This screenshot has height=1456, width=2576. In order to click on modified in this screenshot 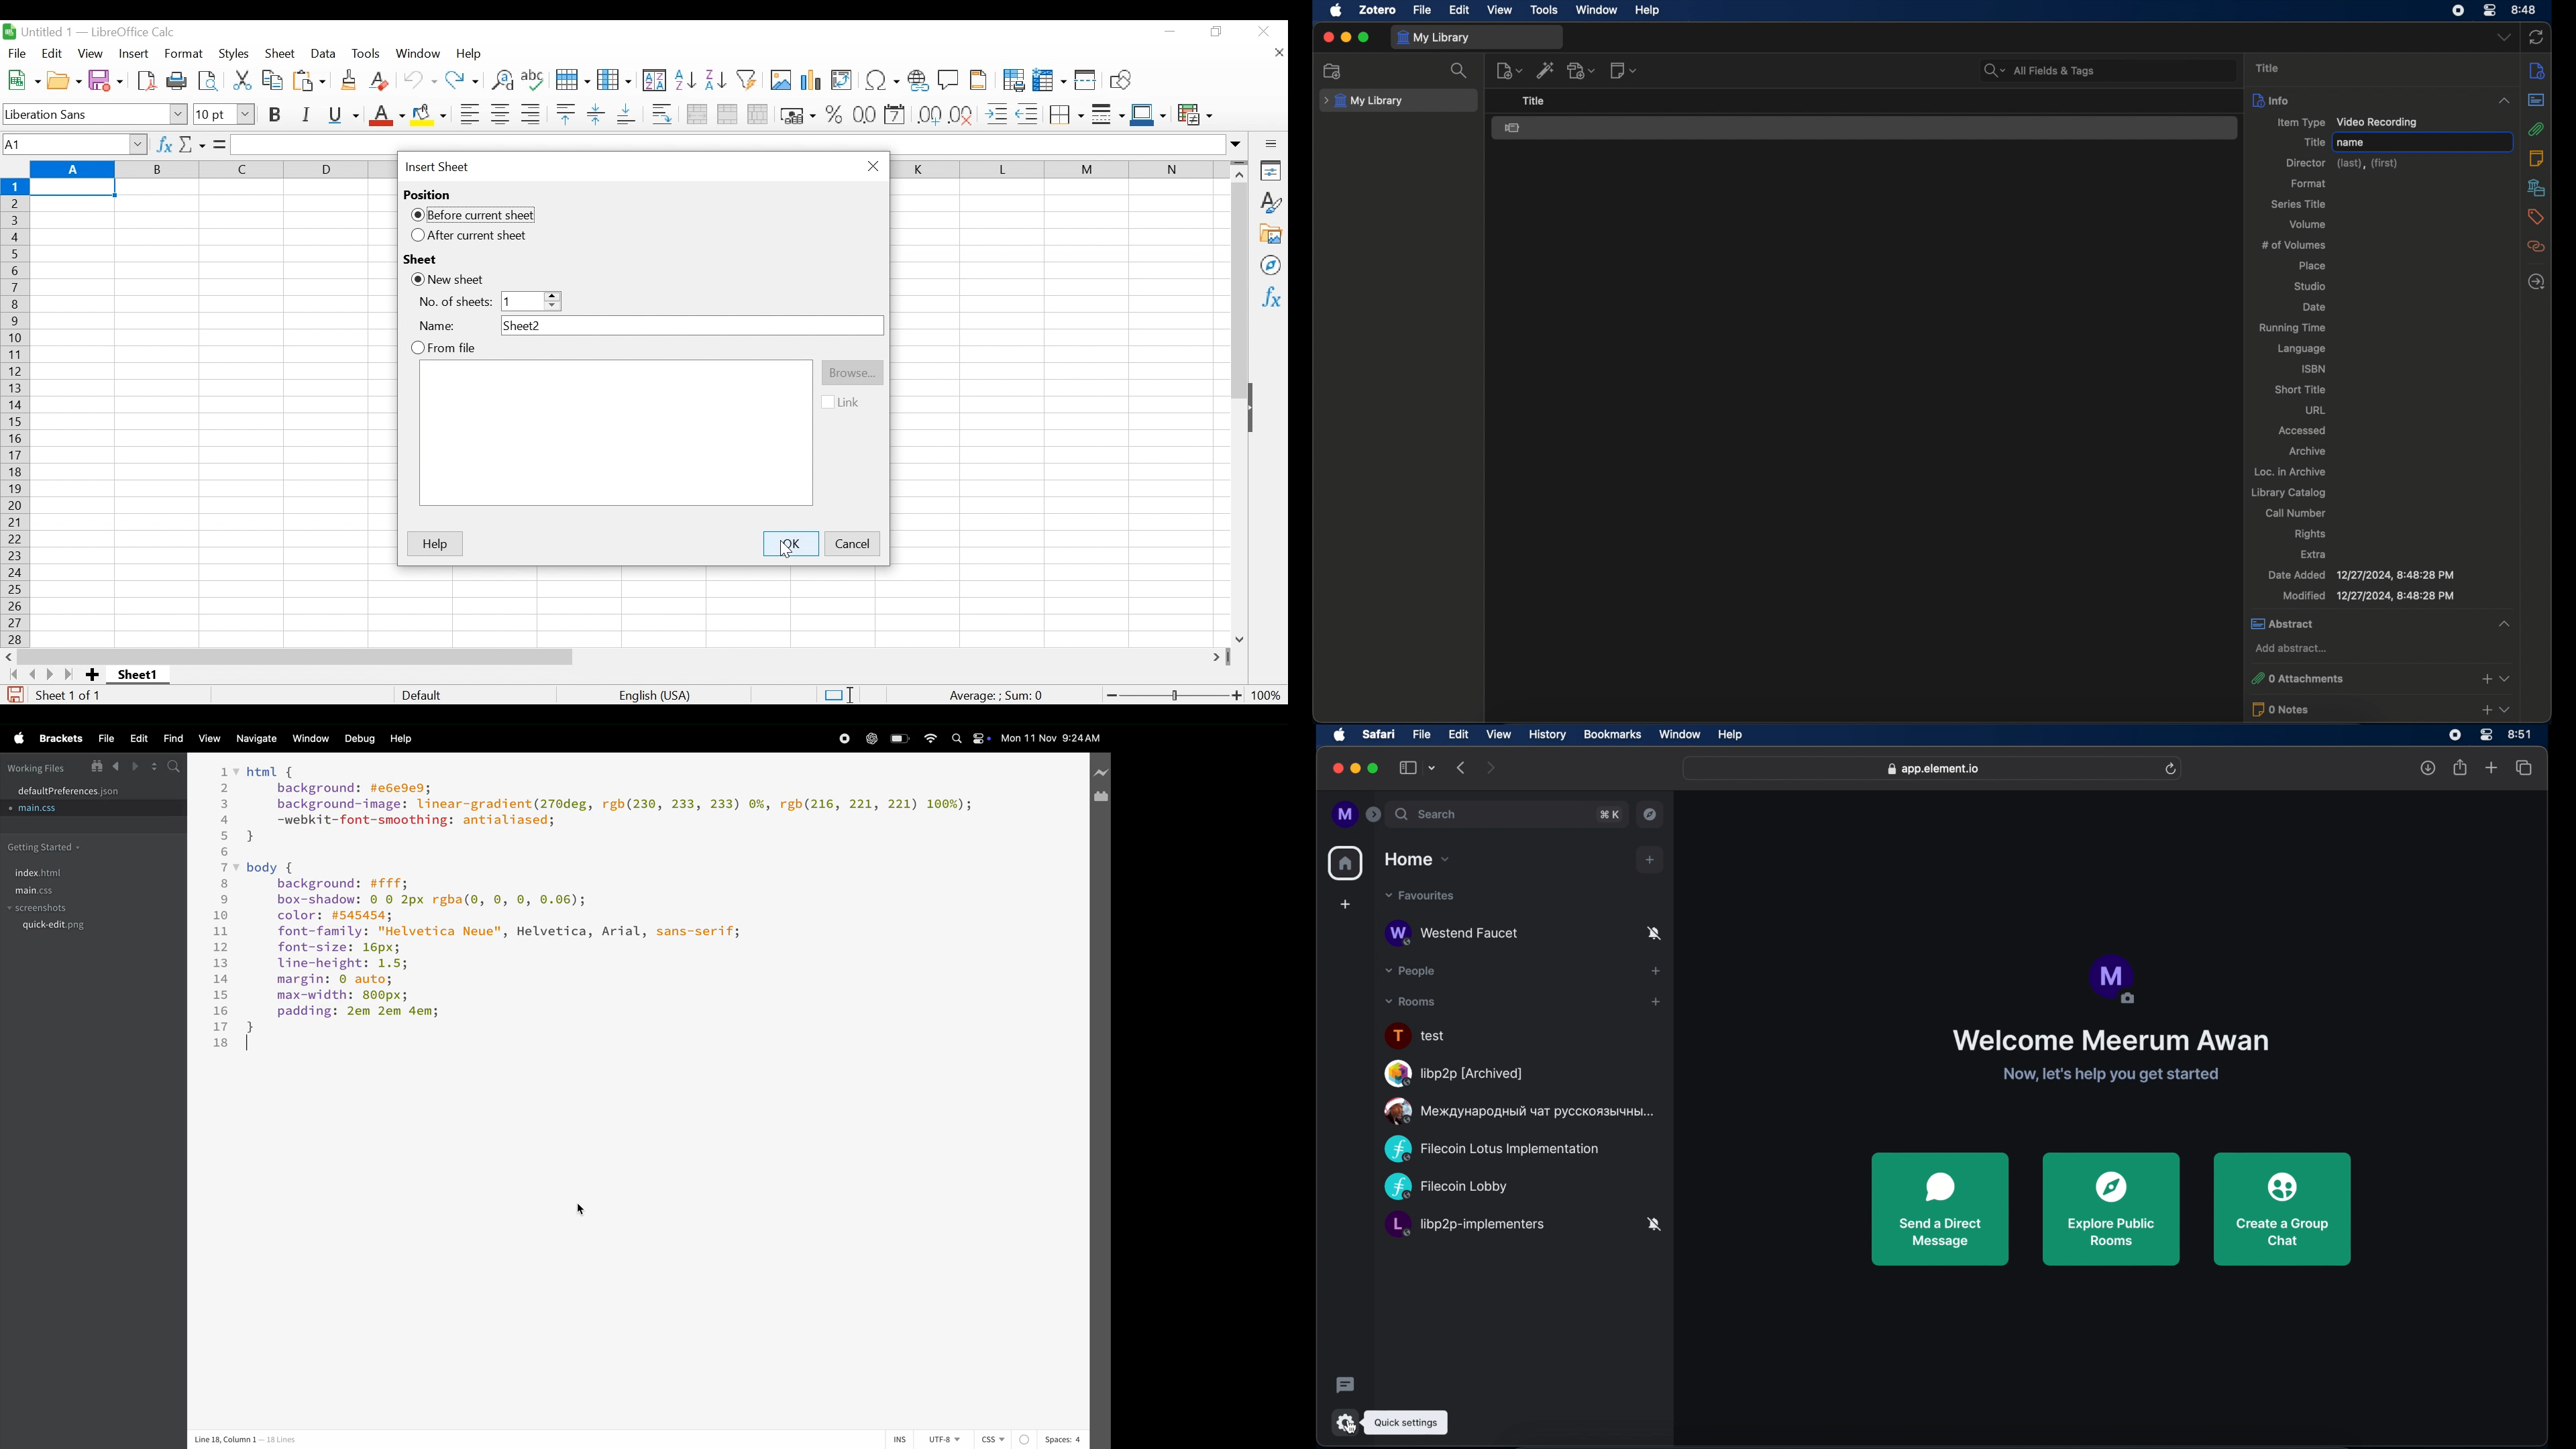, I will do `click(2368, 595)`.